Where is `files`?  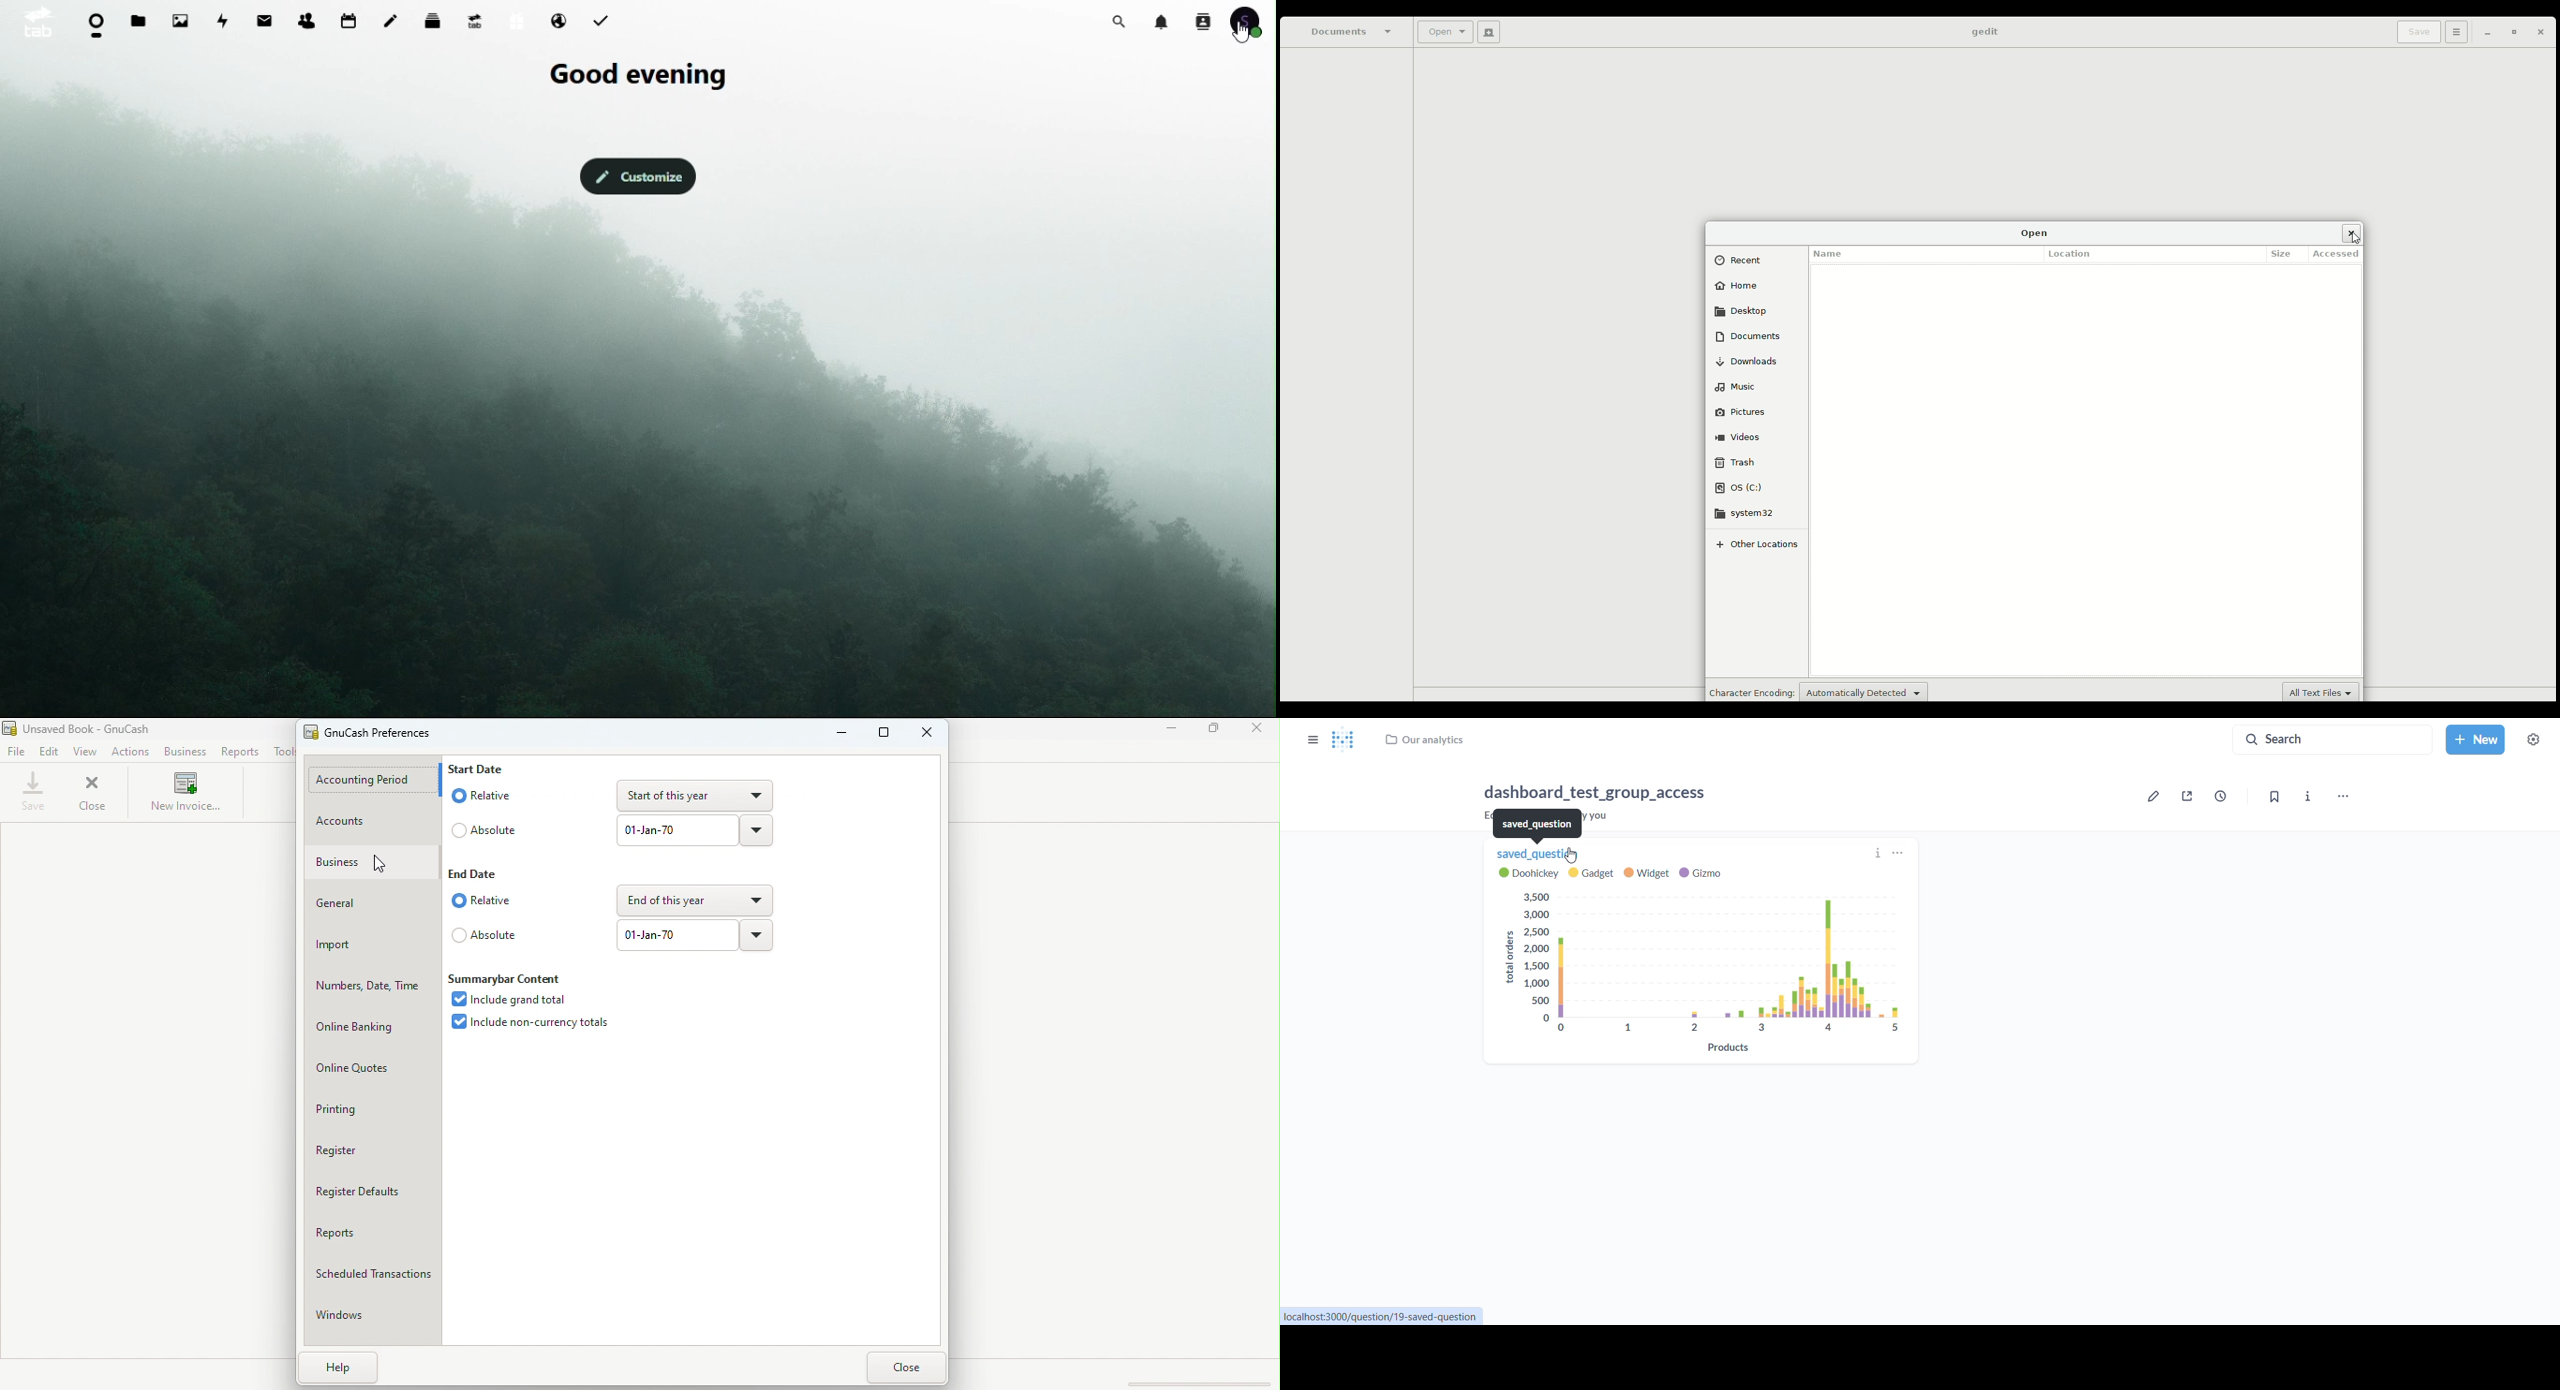 files is located at coordinates (140, 22).